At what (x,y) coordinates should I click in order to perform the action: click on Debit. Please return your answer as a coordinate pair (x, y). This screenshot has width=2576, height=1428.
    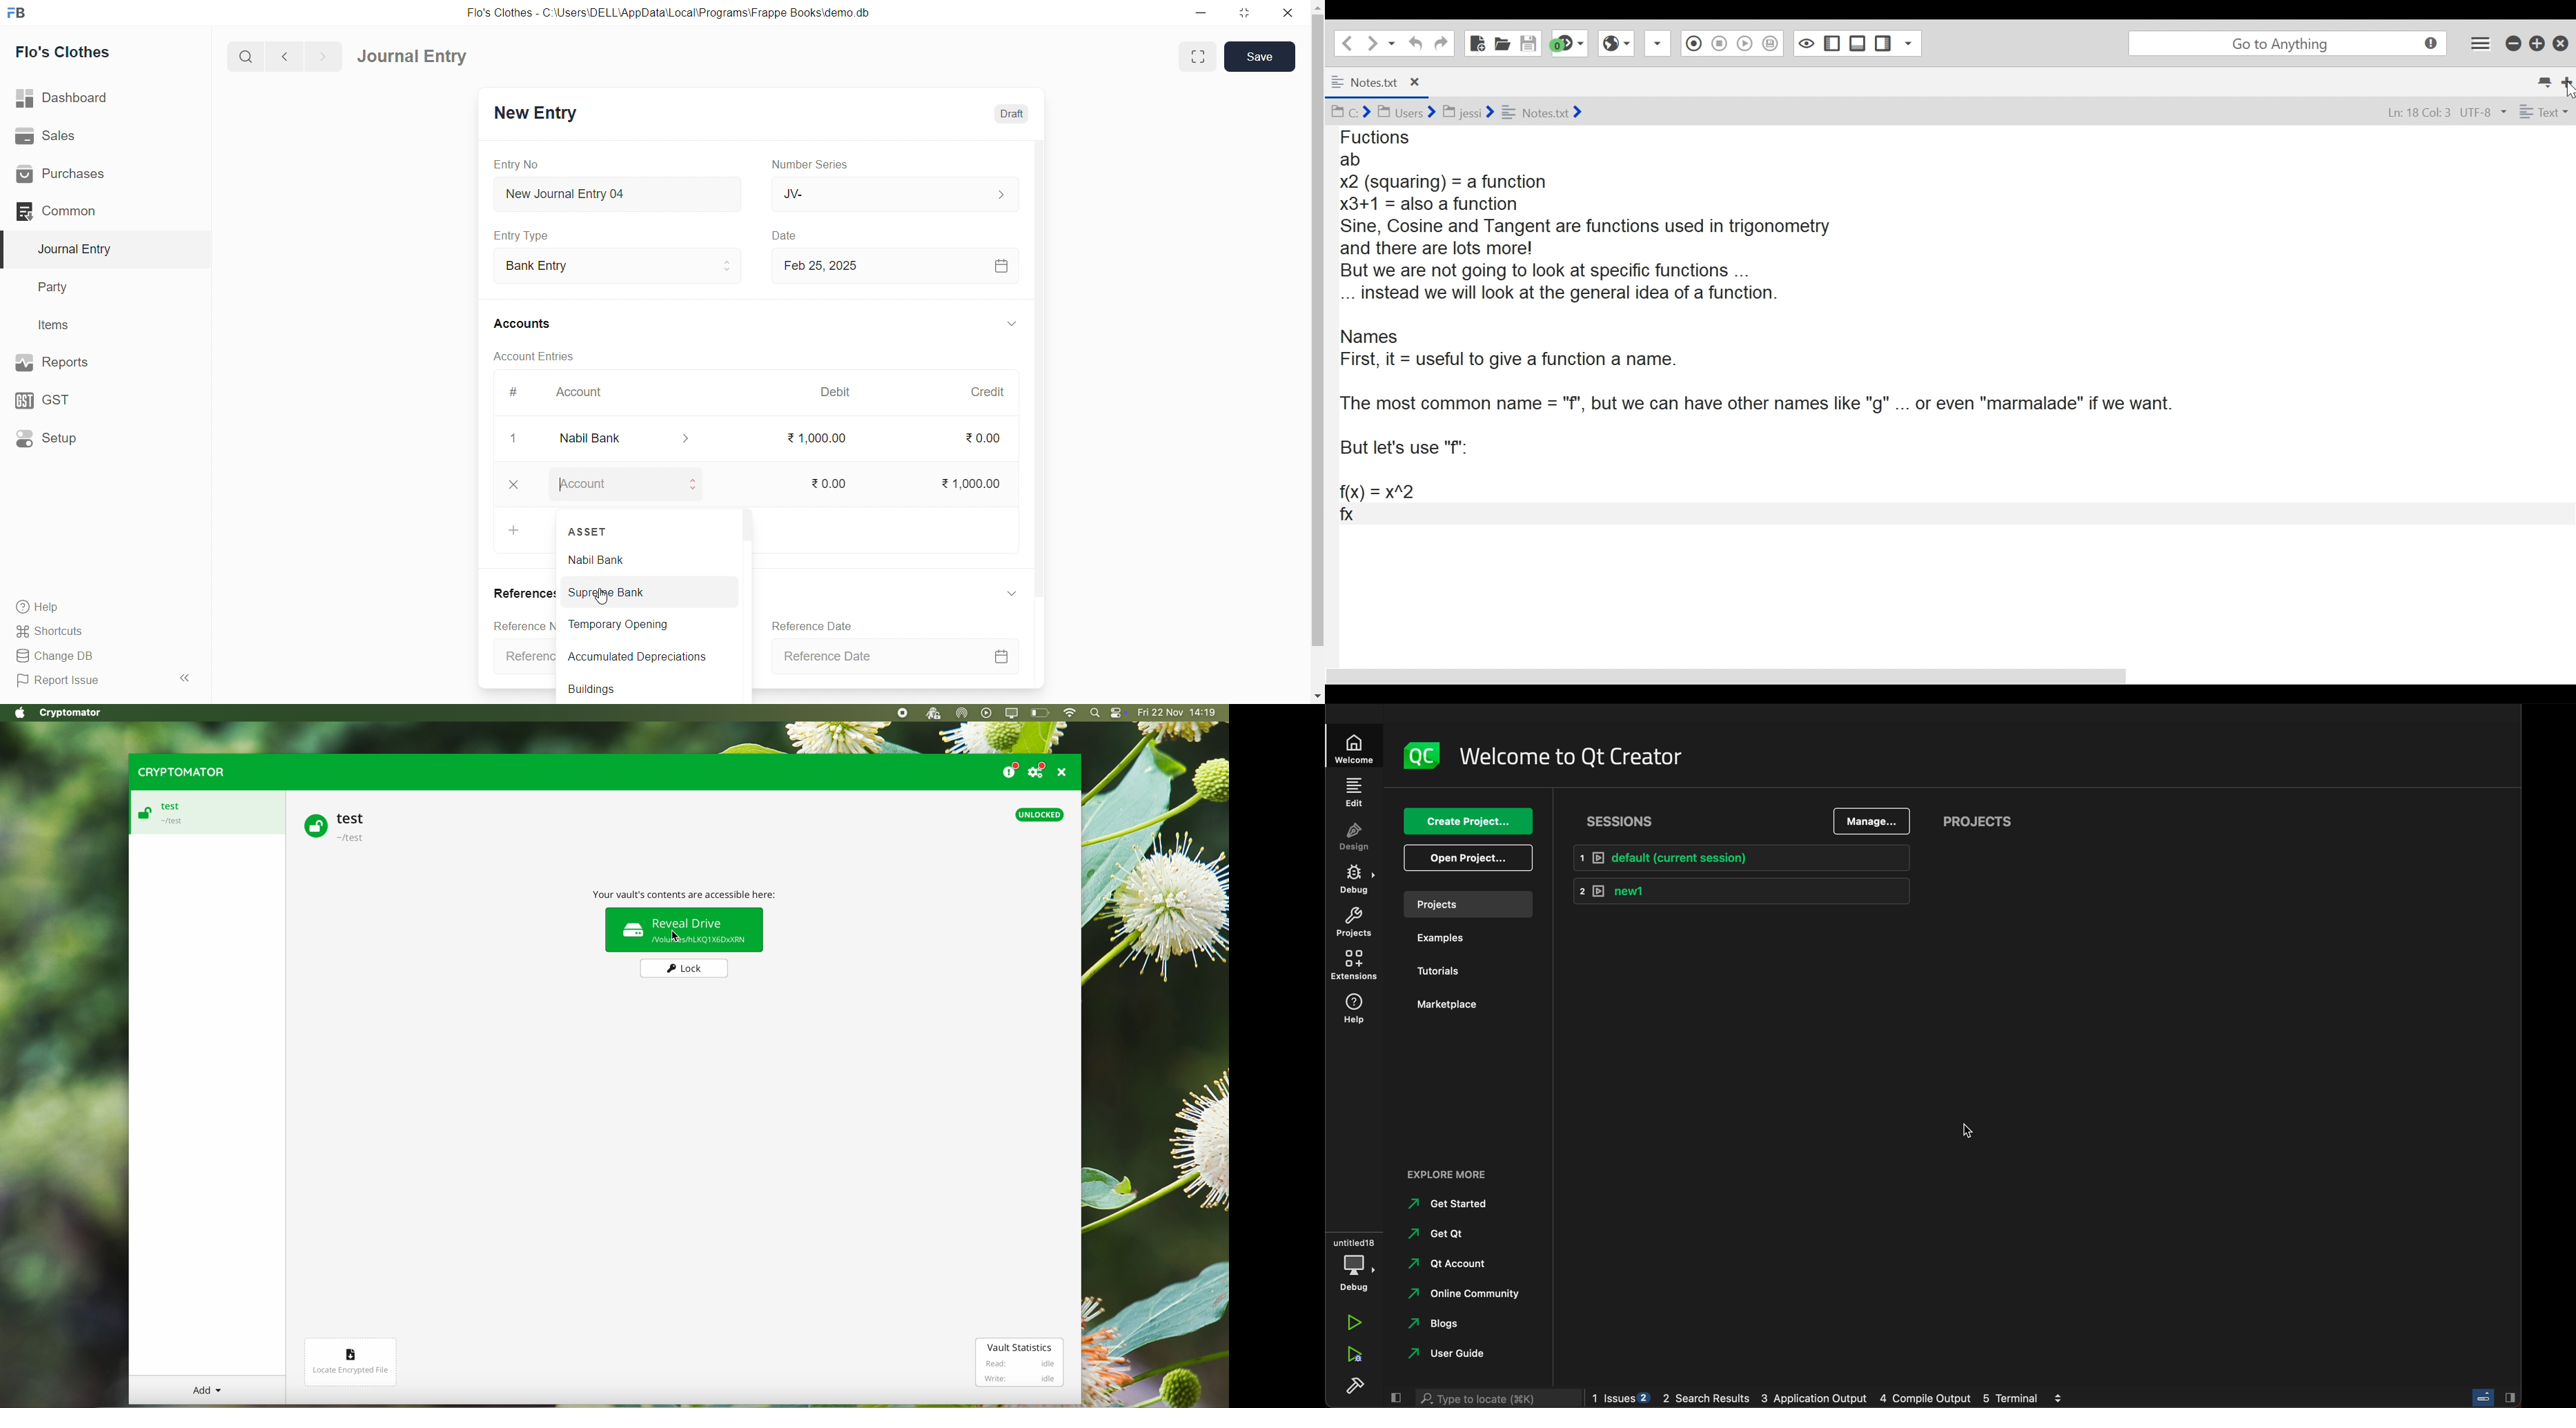
    Looking at the image, I should click on (843, 393).